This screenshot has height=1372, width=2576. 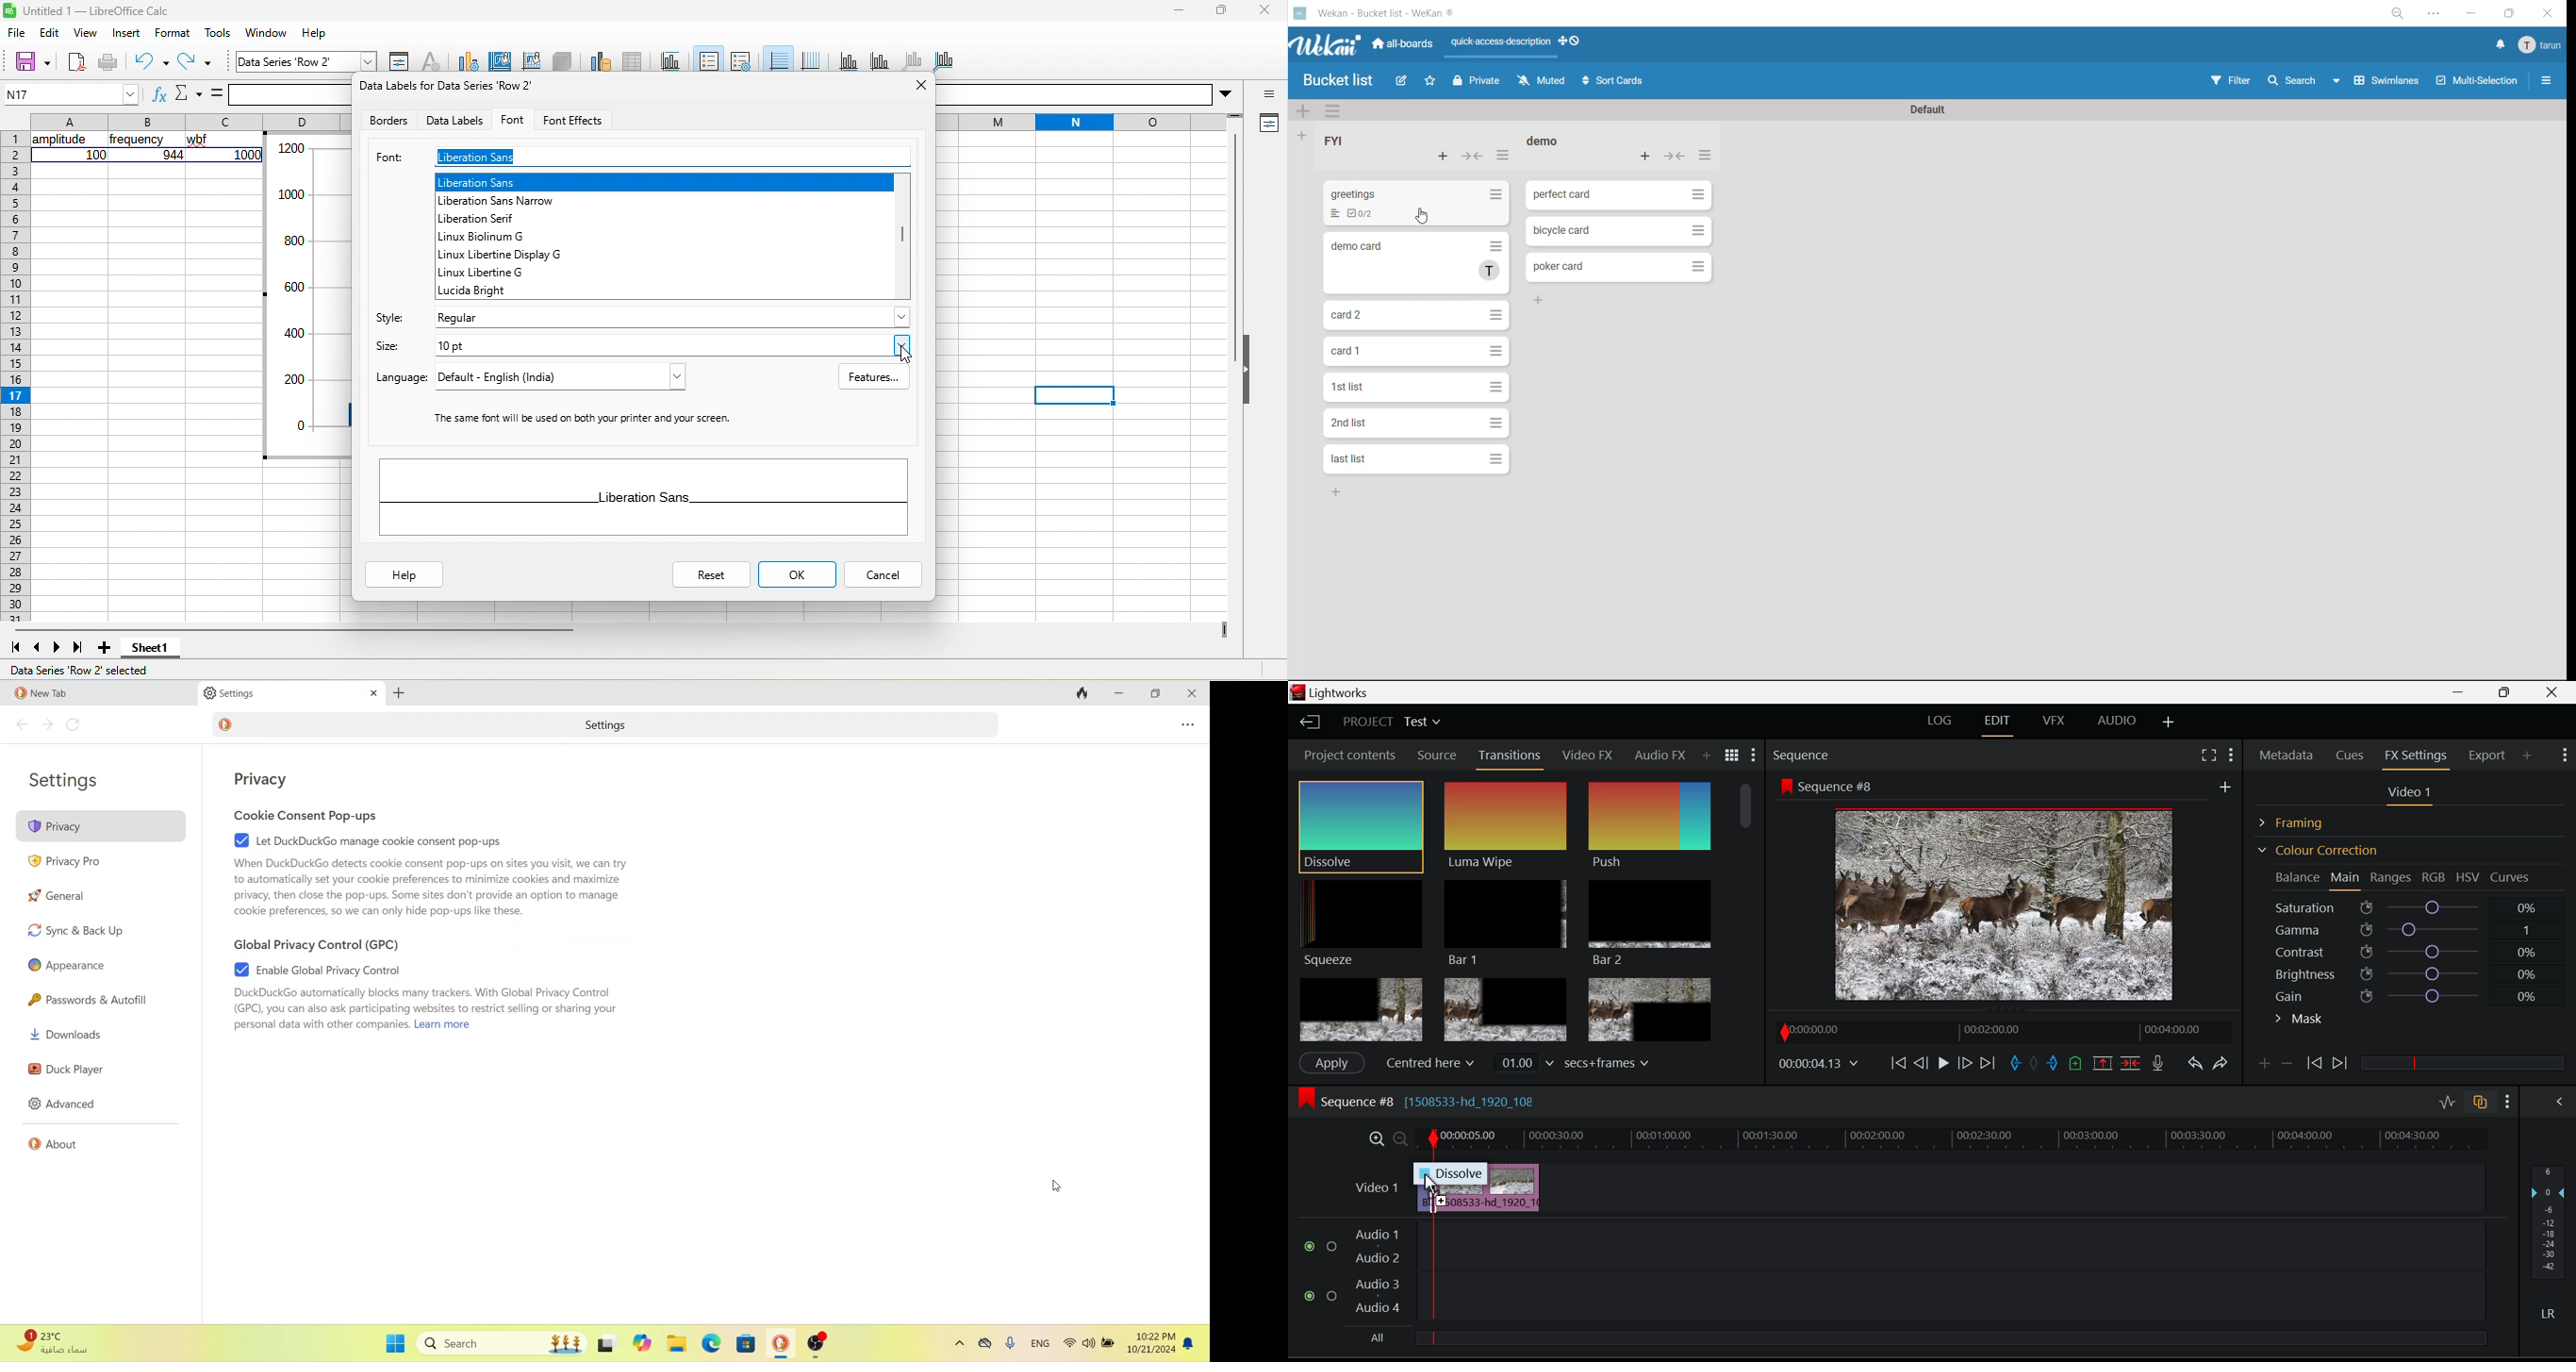 What do you see at coordinates (2116, 720) in the screenshot?
I see `AUDIO Layout` at bounding box center [2116, 720].